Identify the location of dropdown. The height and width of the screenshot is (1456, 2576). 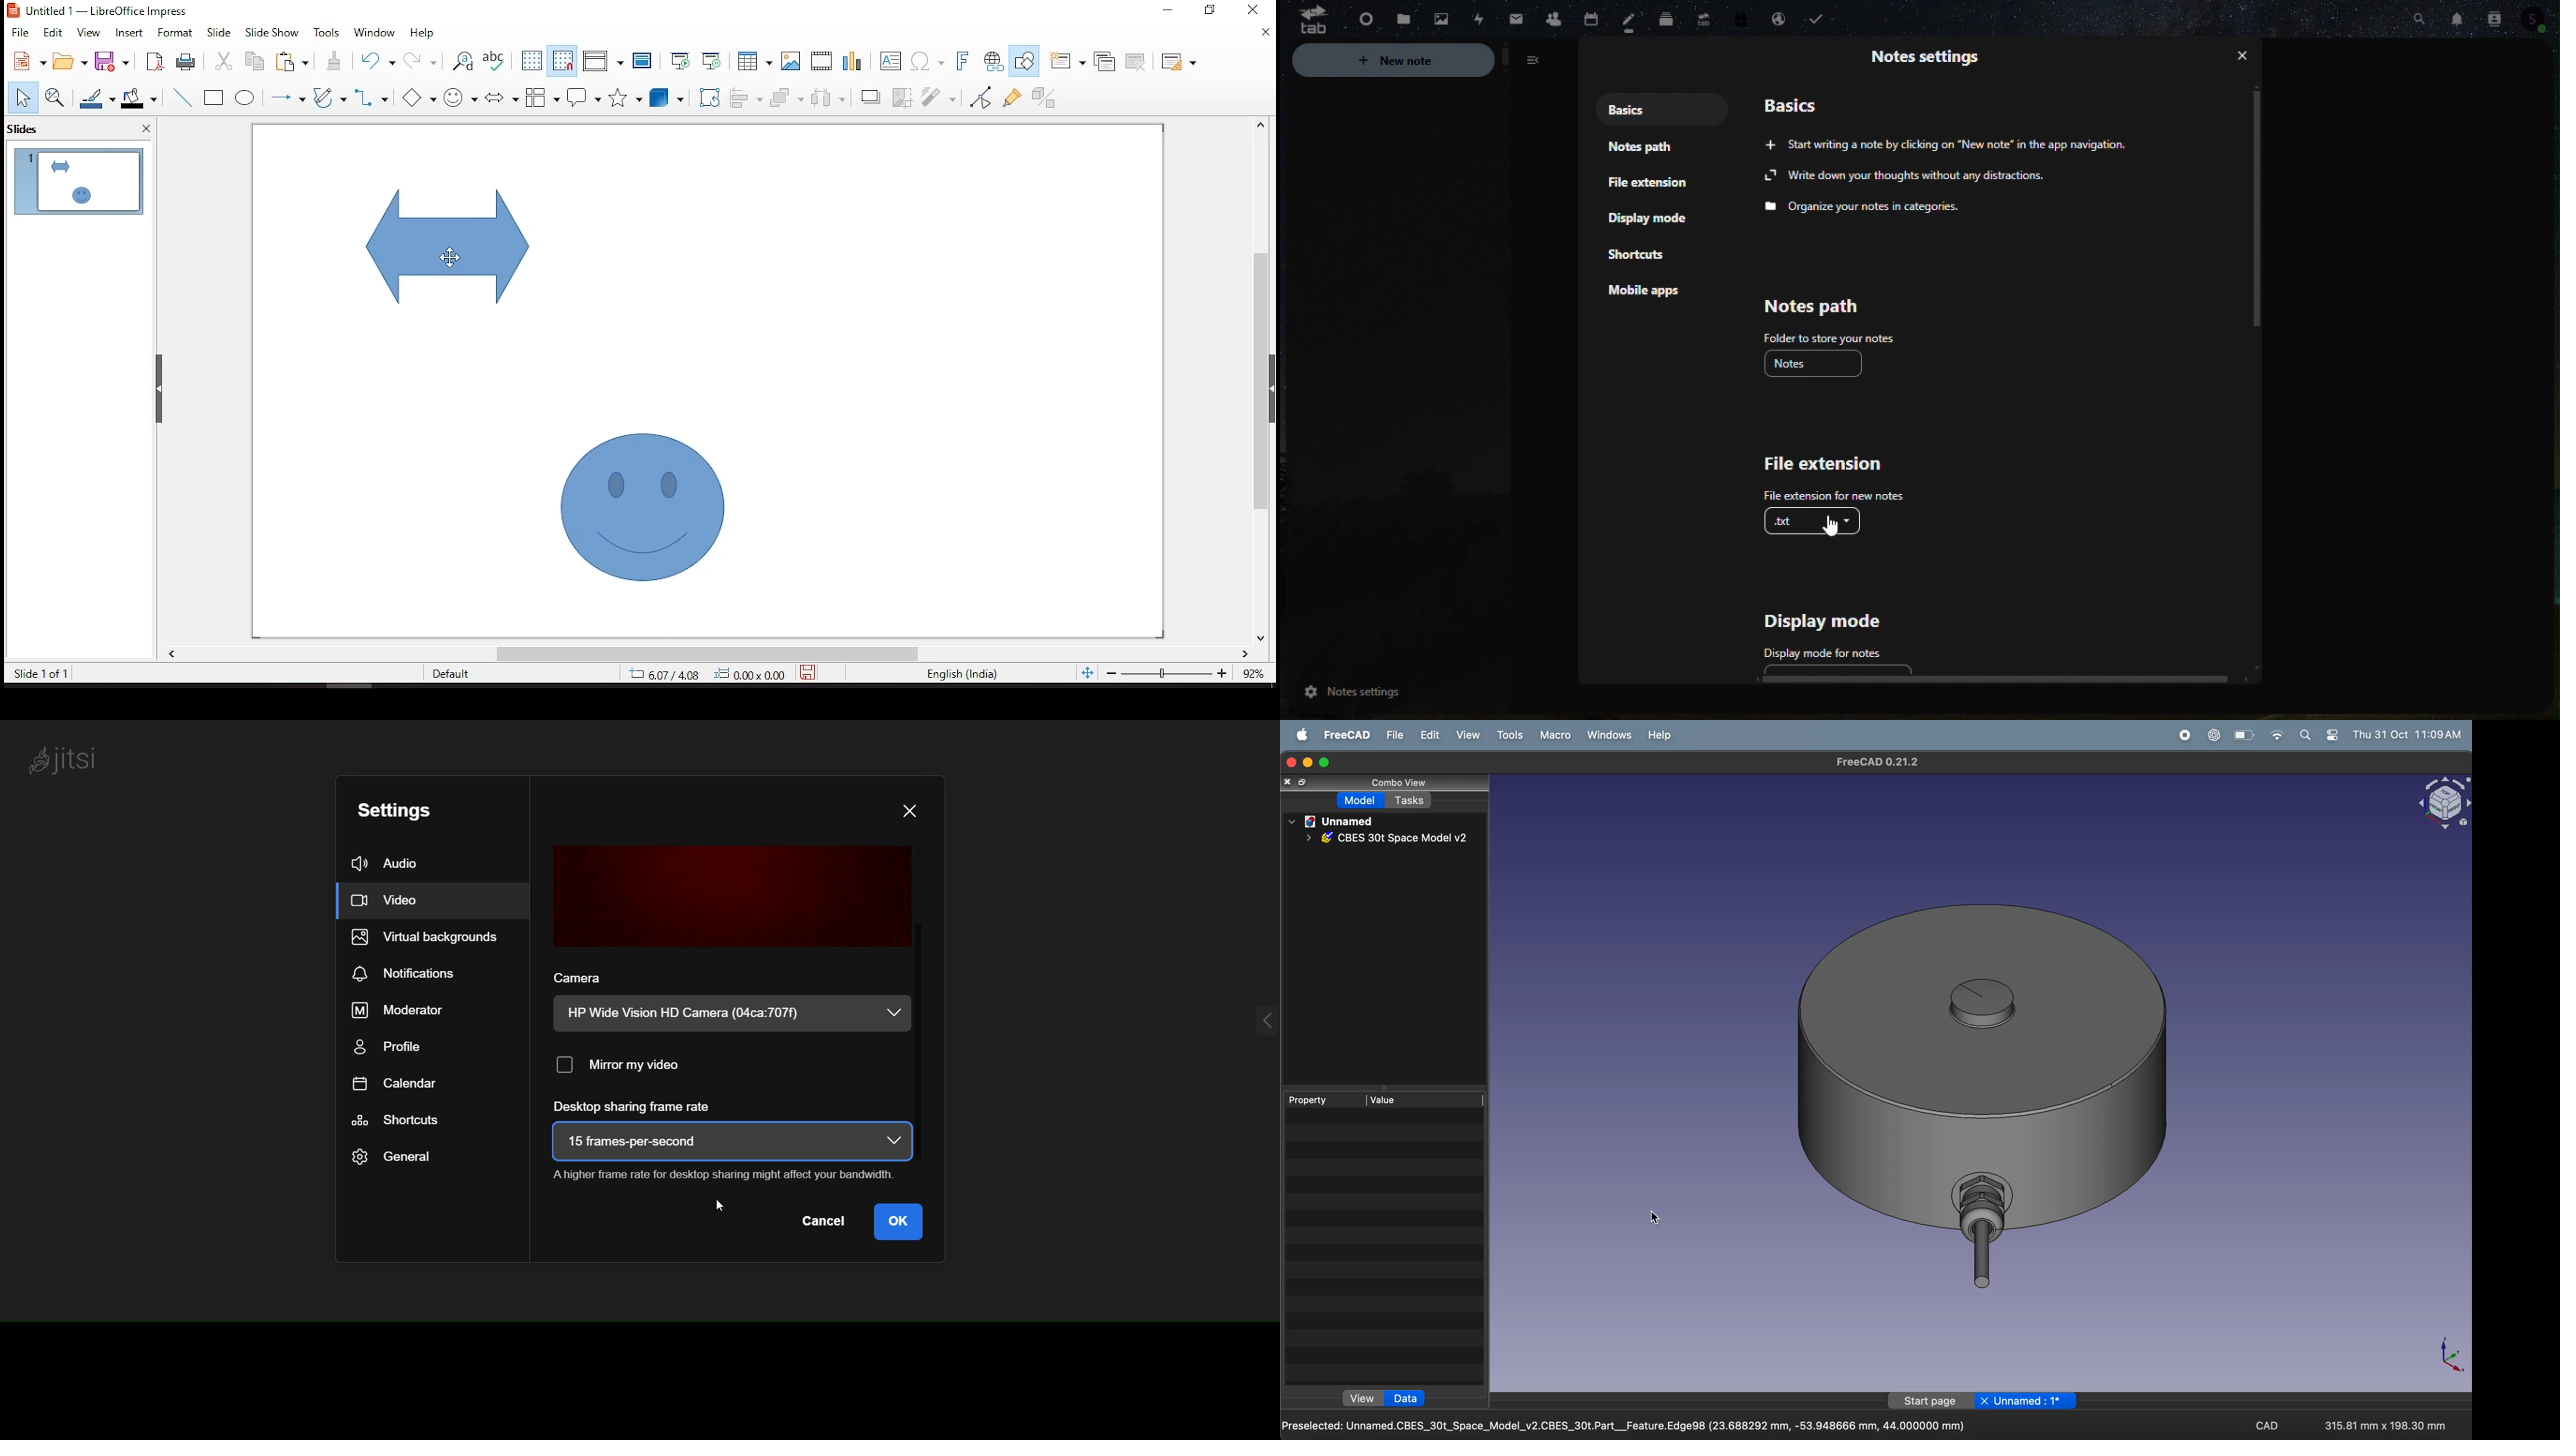
(893, 1141).